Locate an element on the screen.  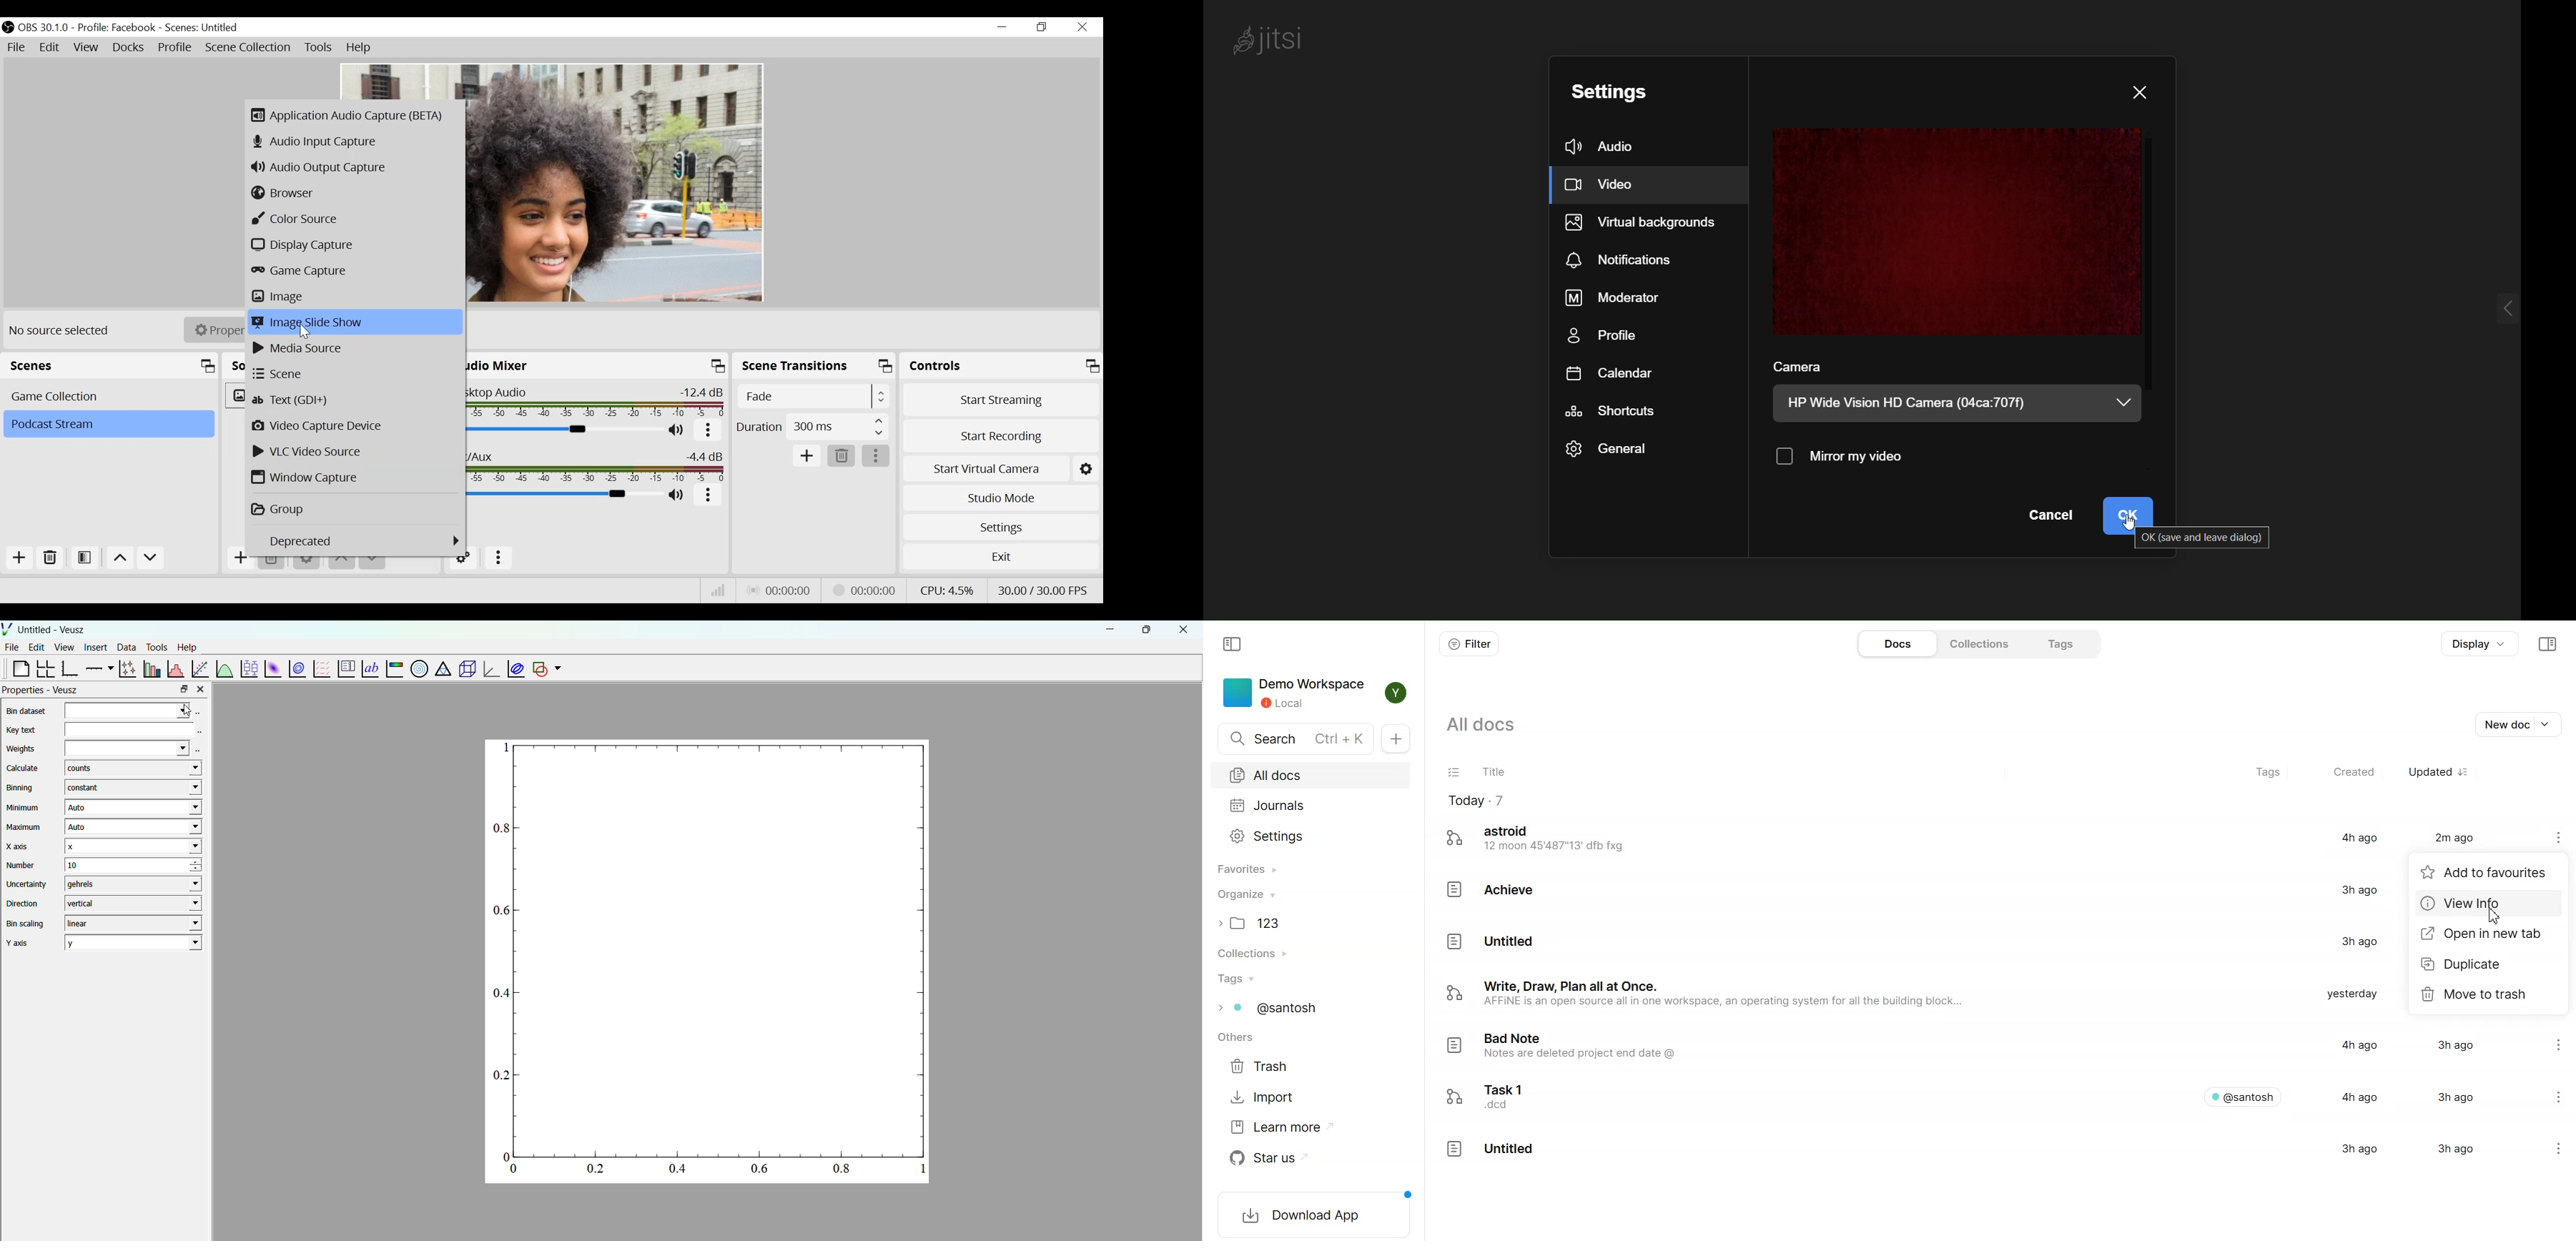
Open Scene Filter is located at coordinates (87, 558).